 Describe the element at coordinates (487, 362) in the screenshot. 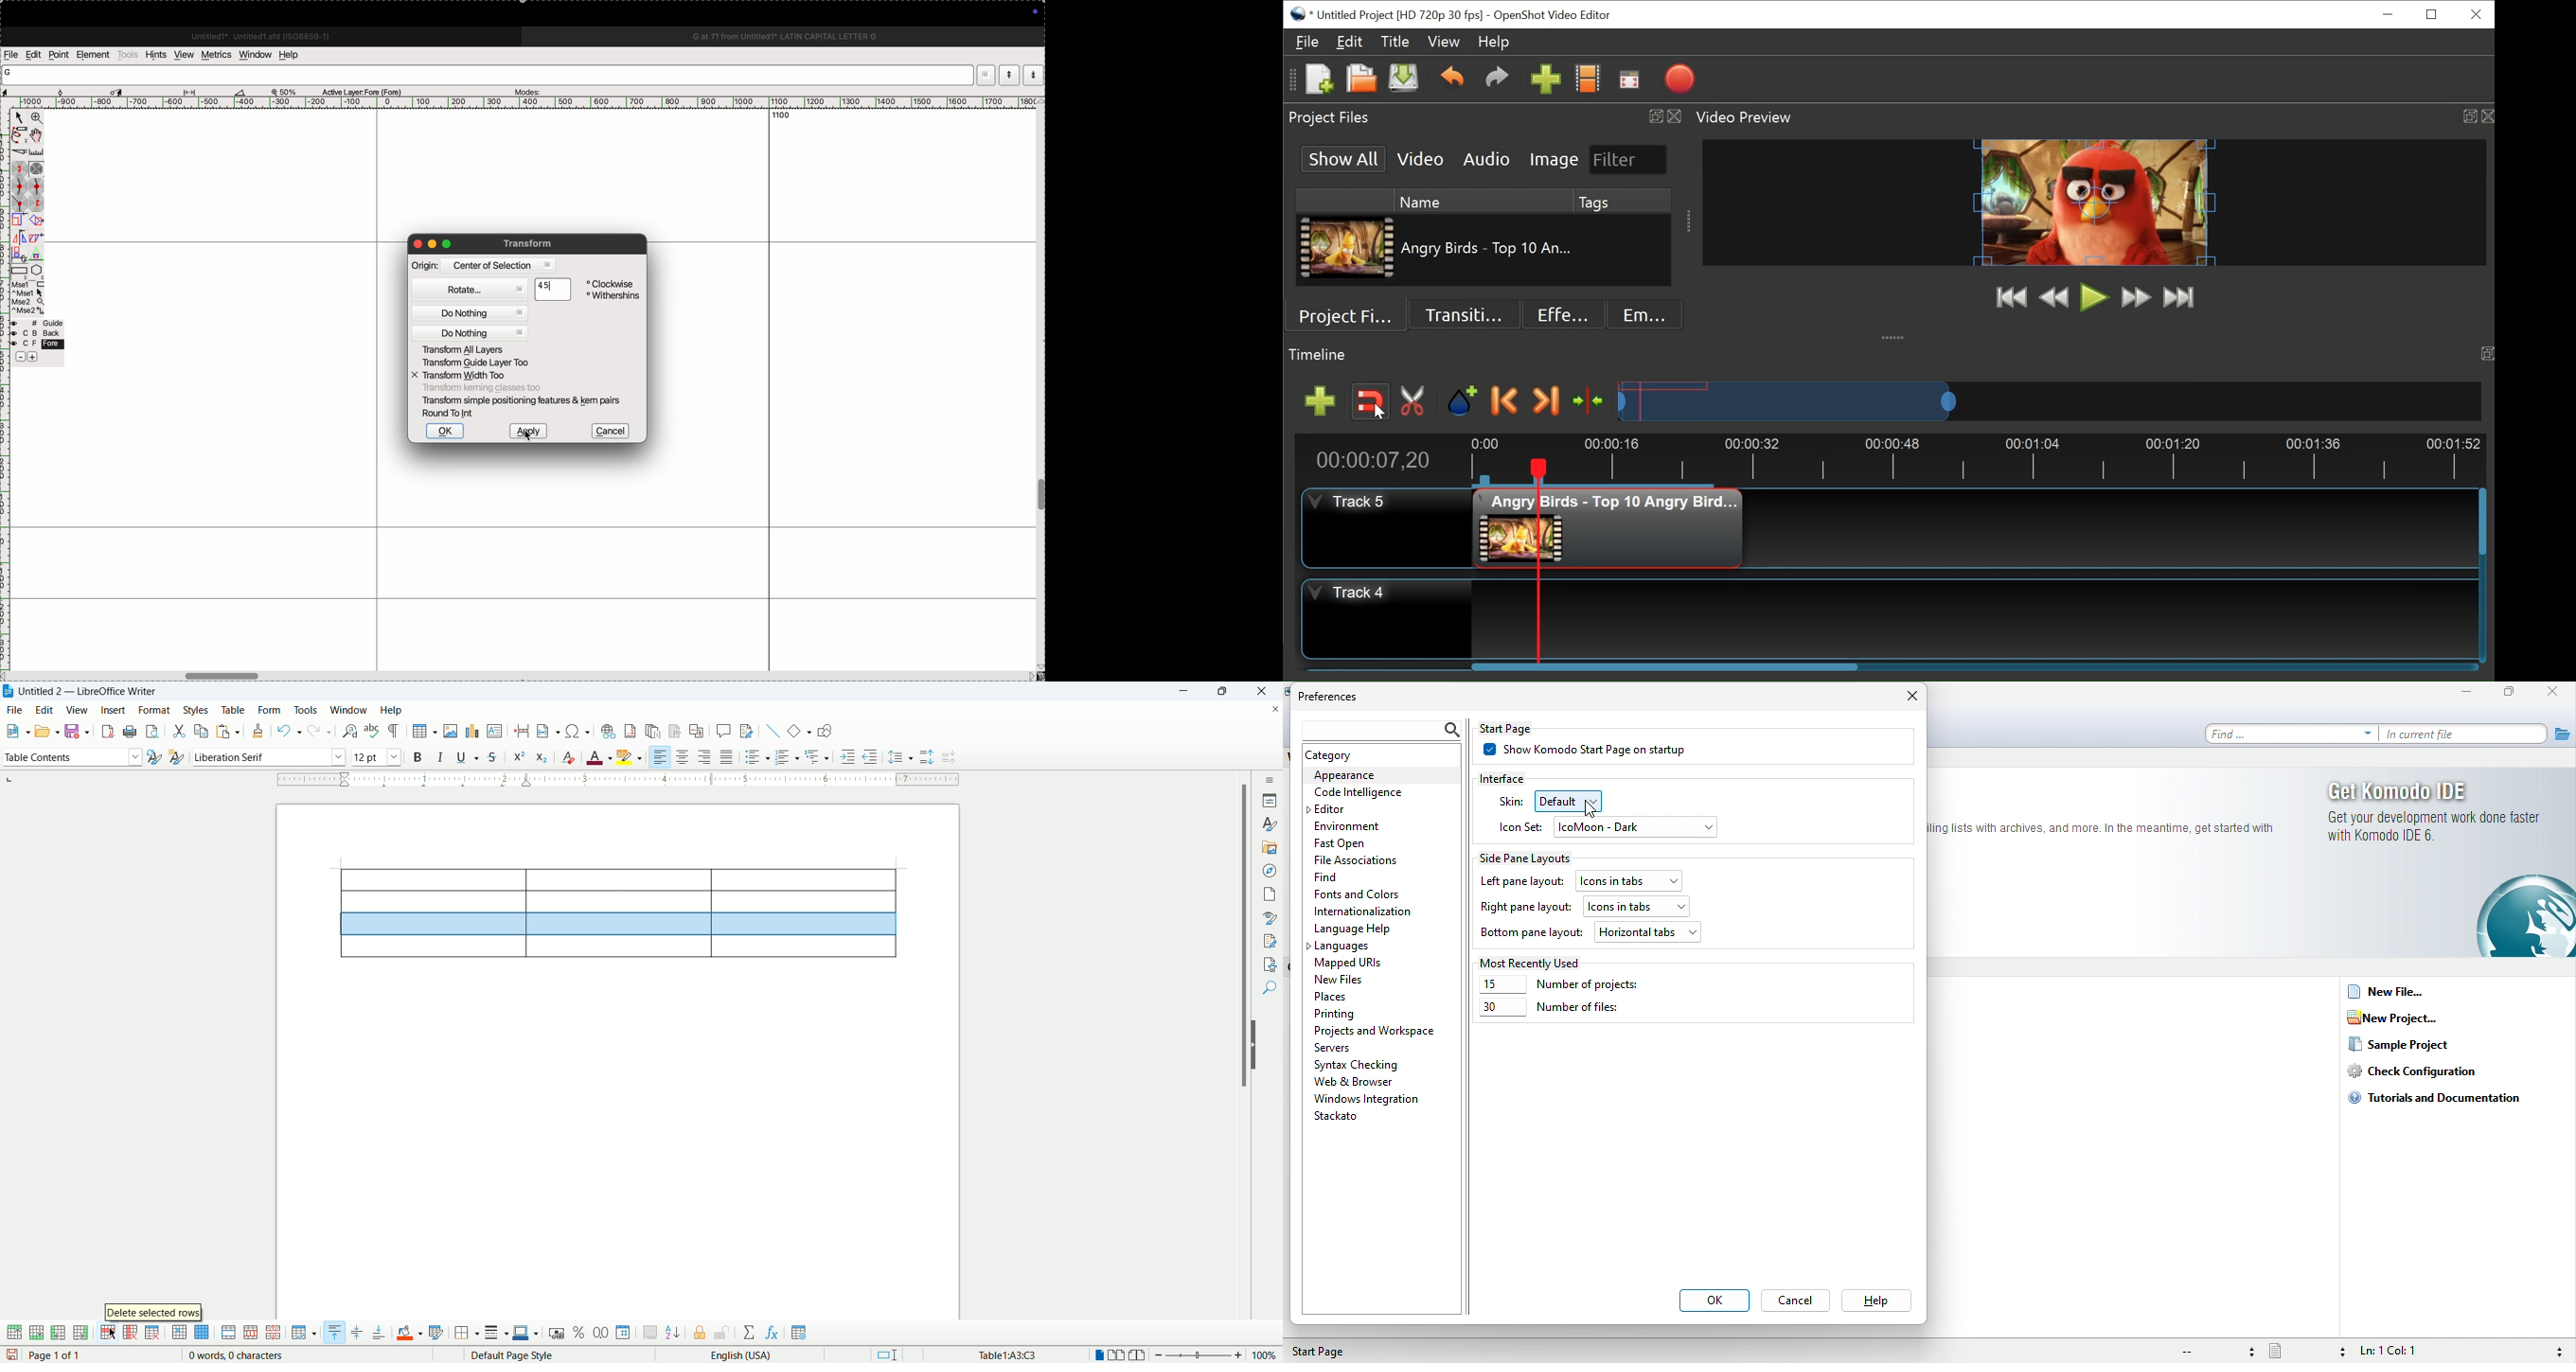

I see `transform guide layer too` at that location.